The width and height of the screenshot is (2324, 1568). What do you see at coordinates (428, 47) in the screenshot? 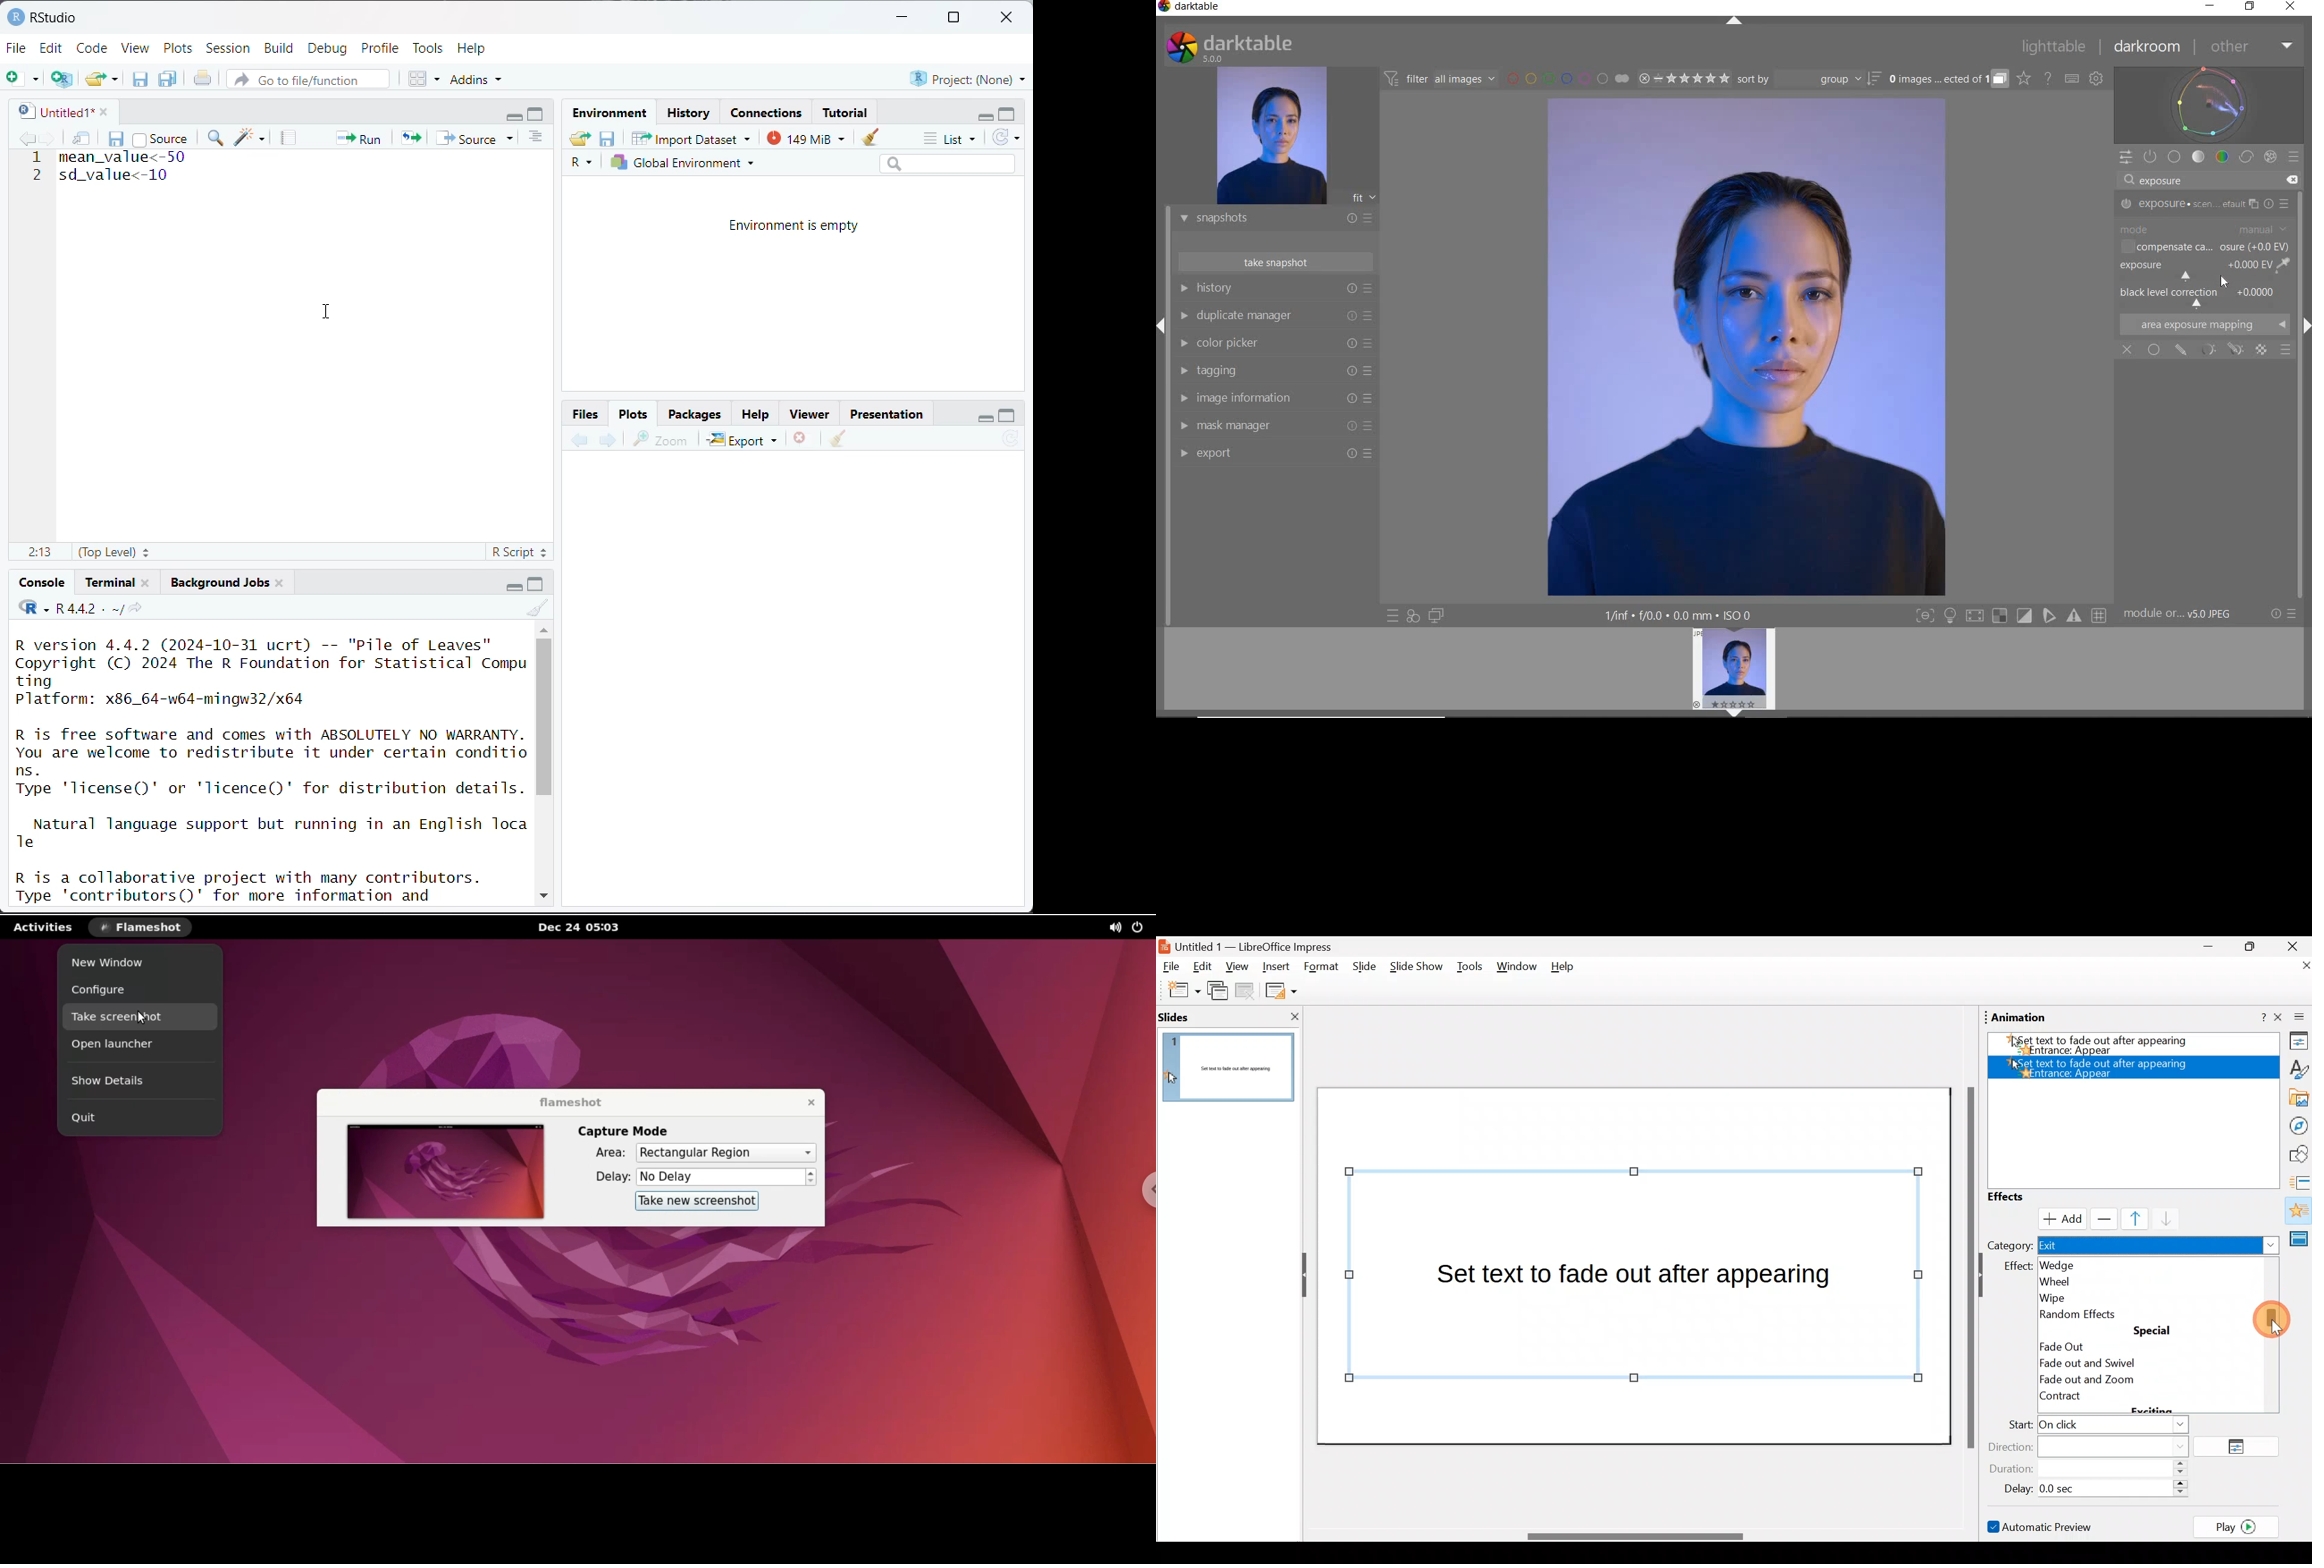
I see `Tools` at bounding box center [428, 47].